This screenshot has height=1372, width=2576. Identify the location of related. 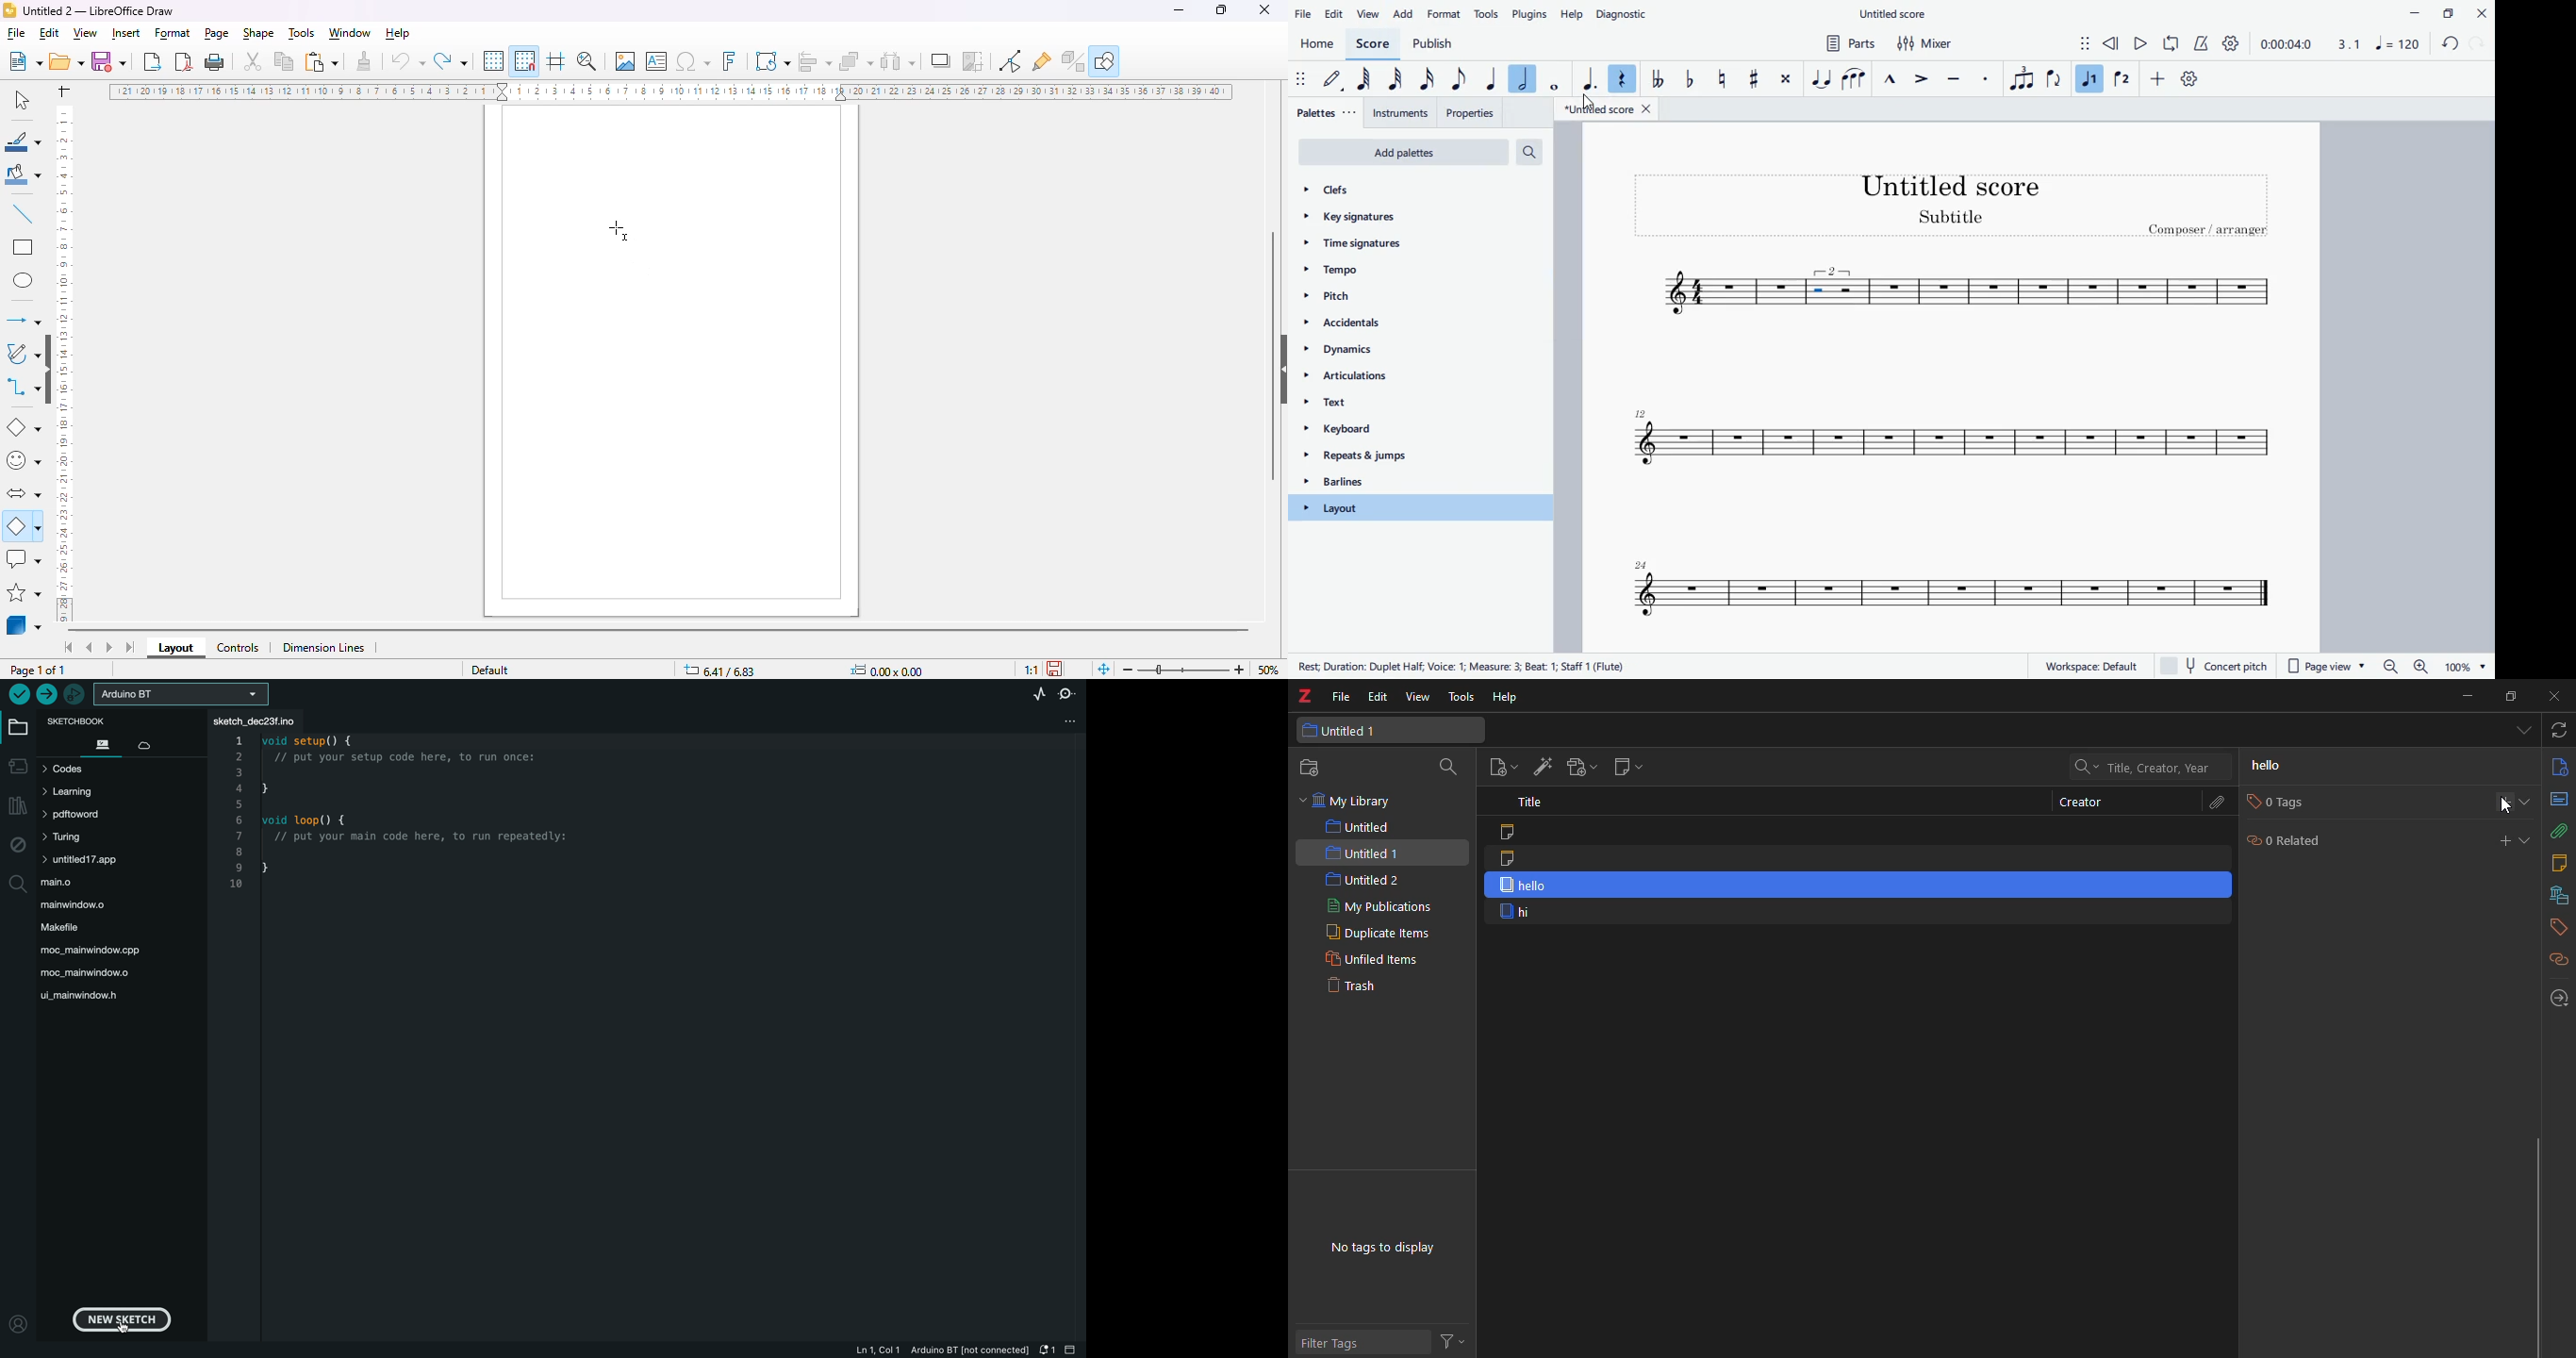
(2554, 958).